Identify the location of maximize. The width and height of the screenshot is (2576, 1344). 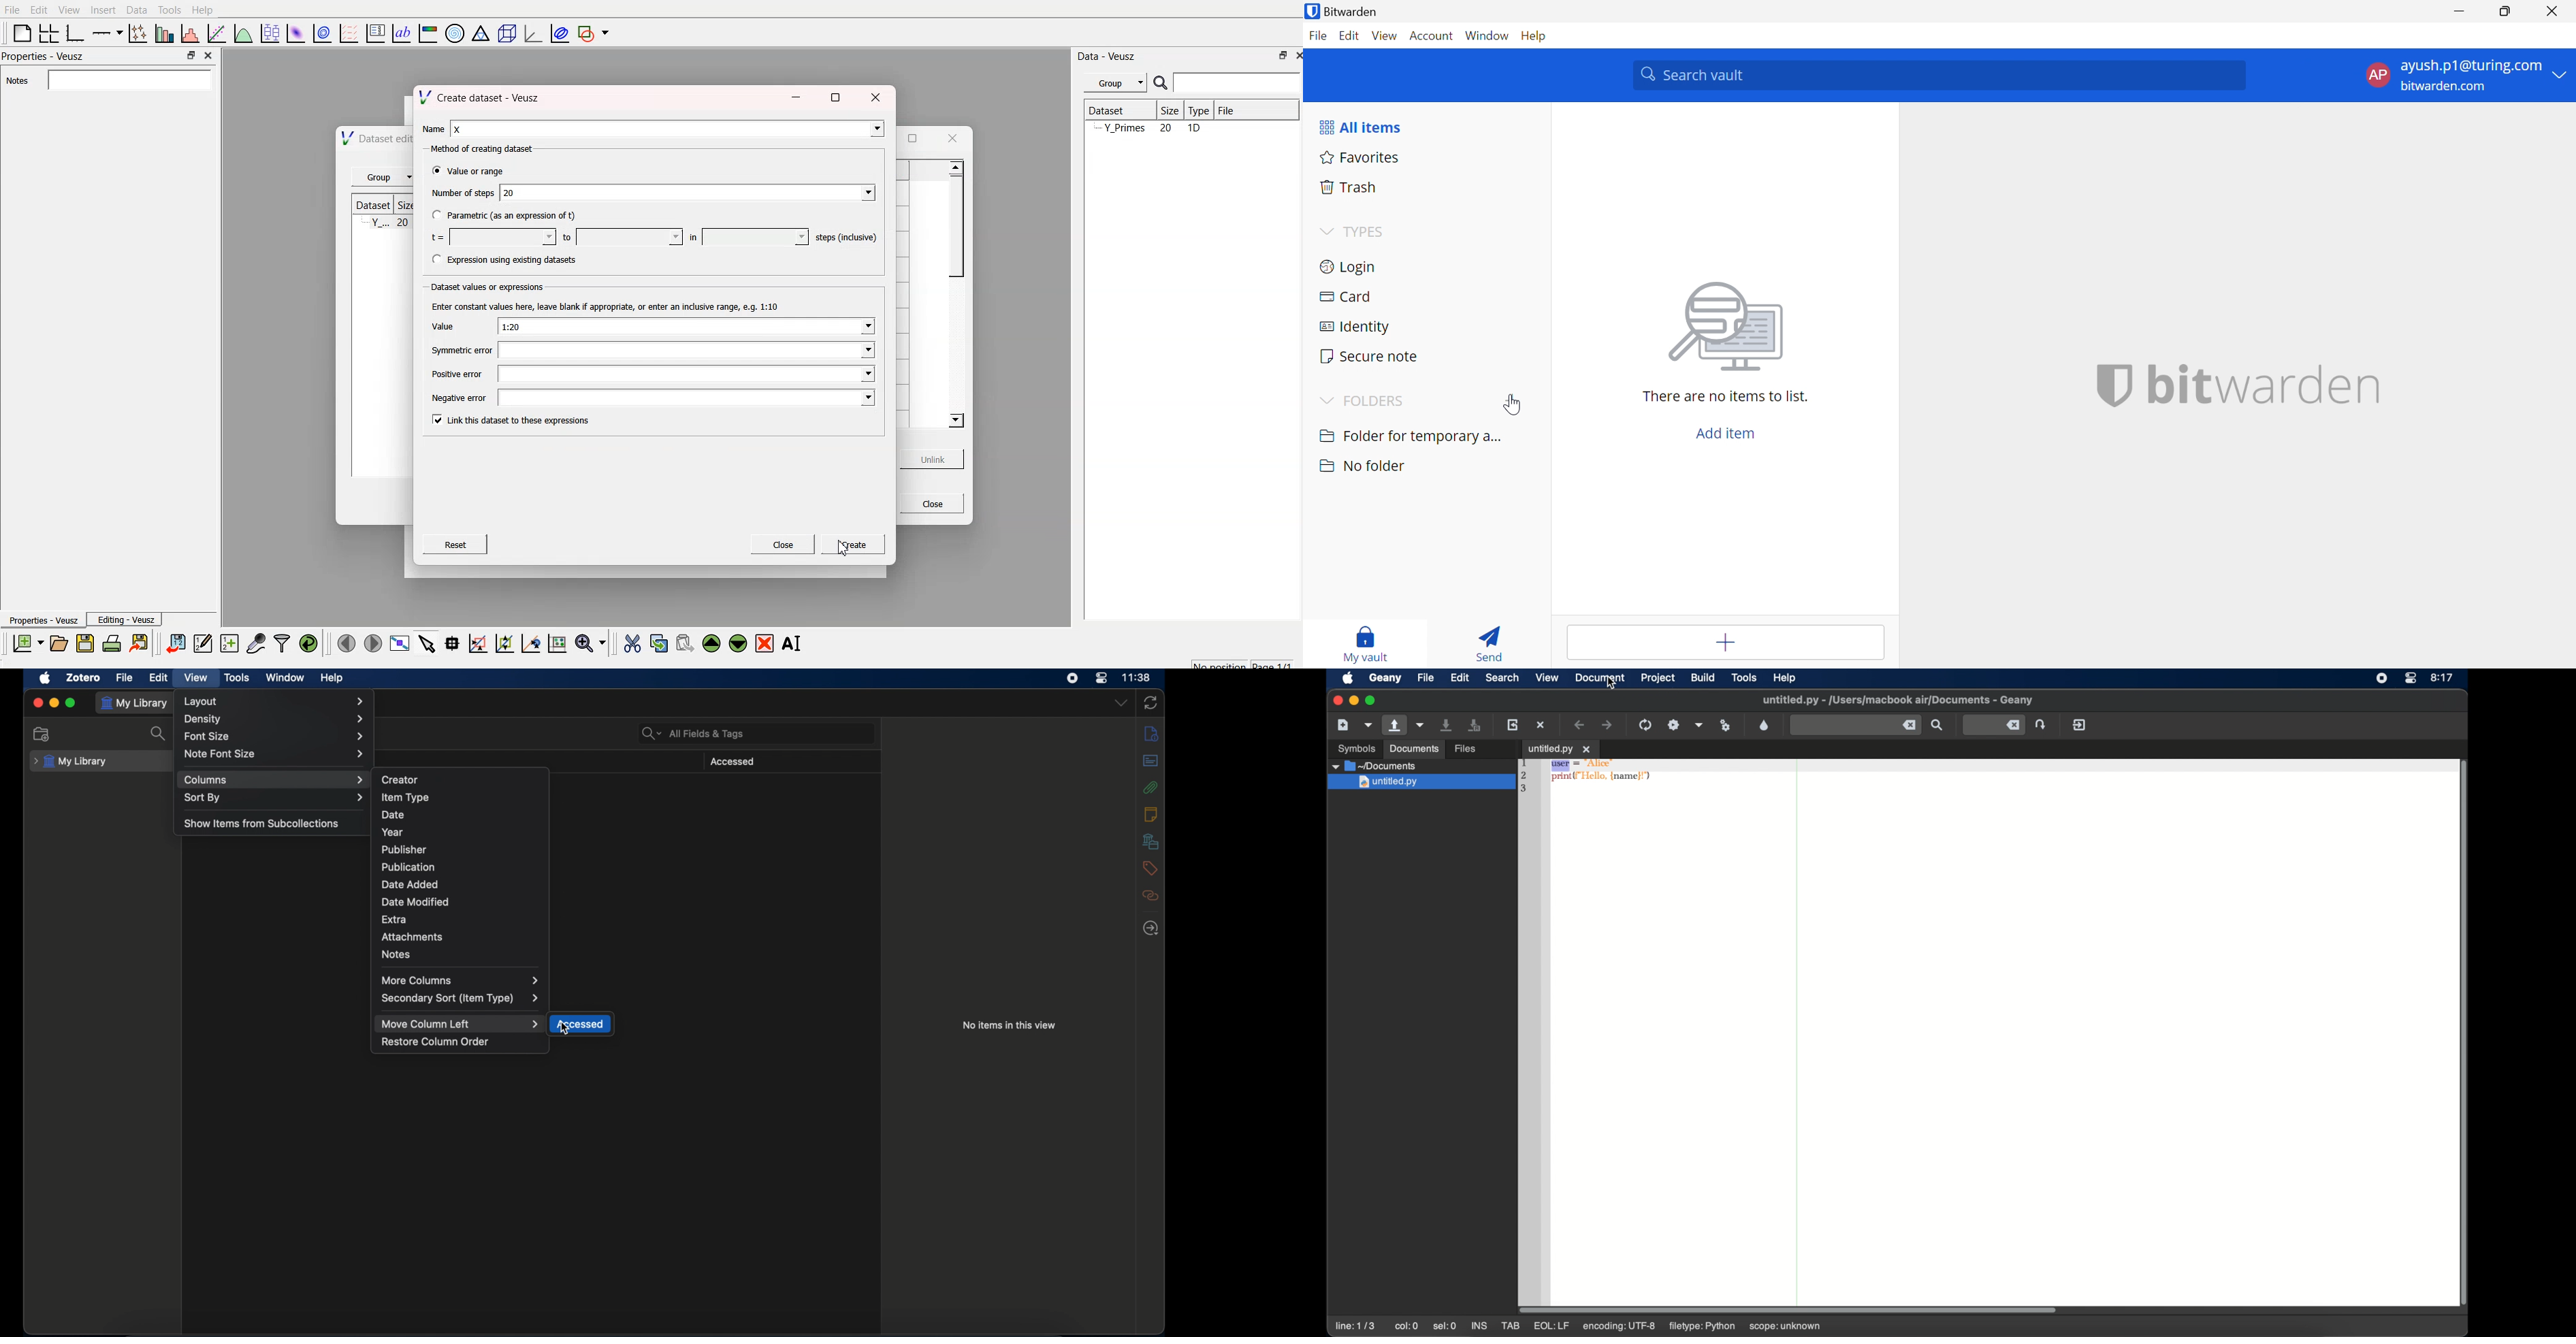
(71, 703).